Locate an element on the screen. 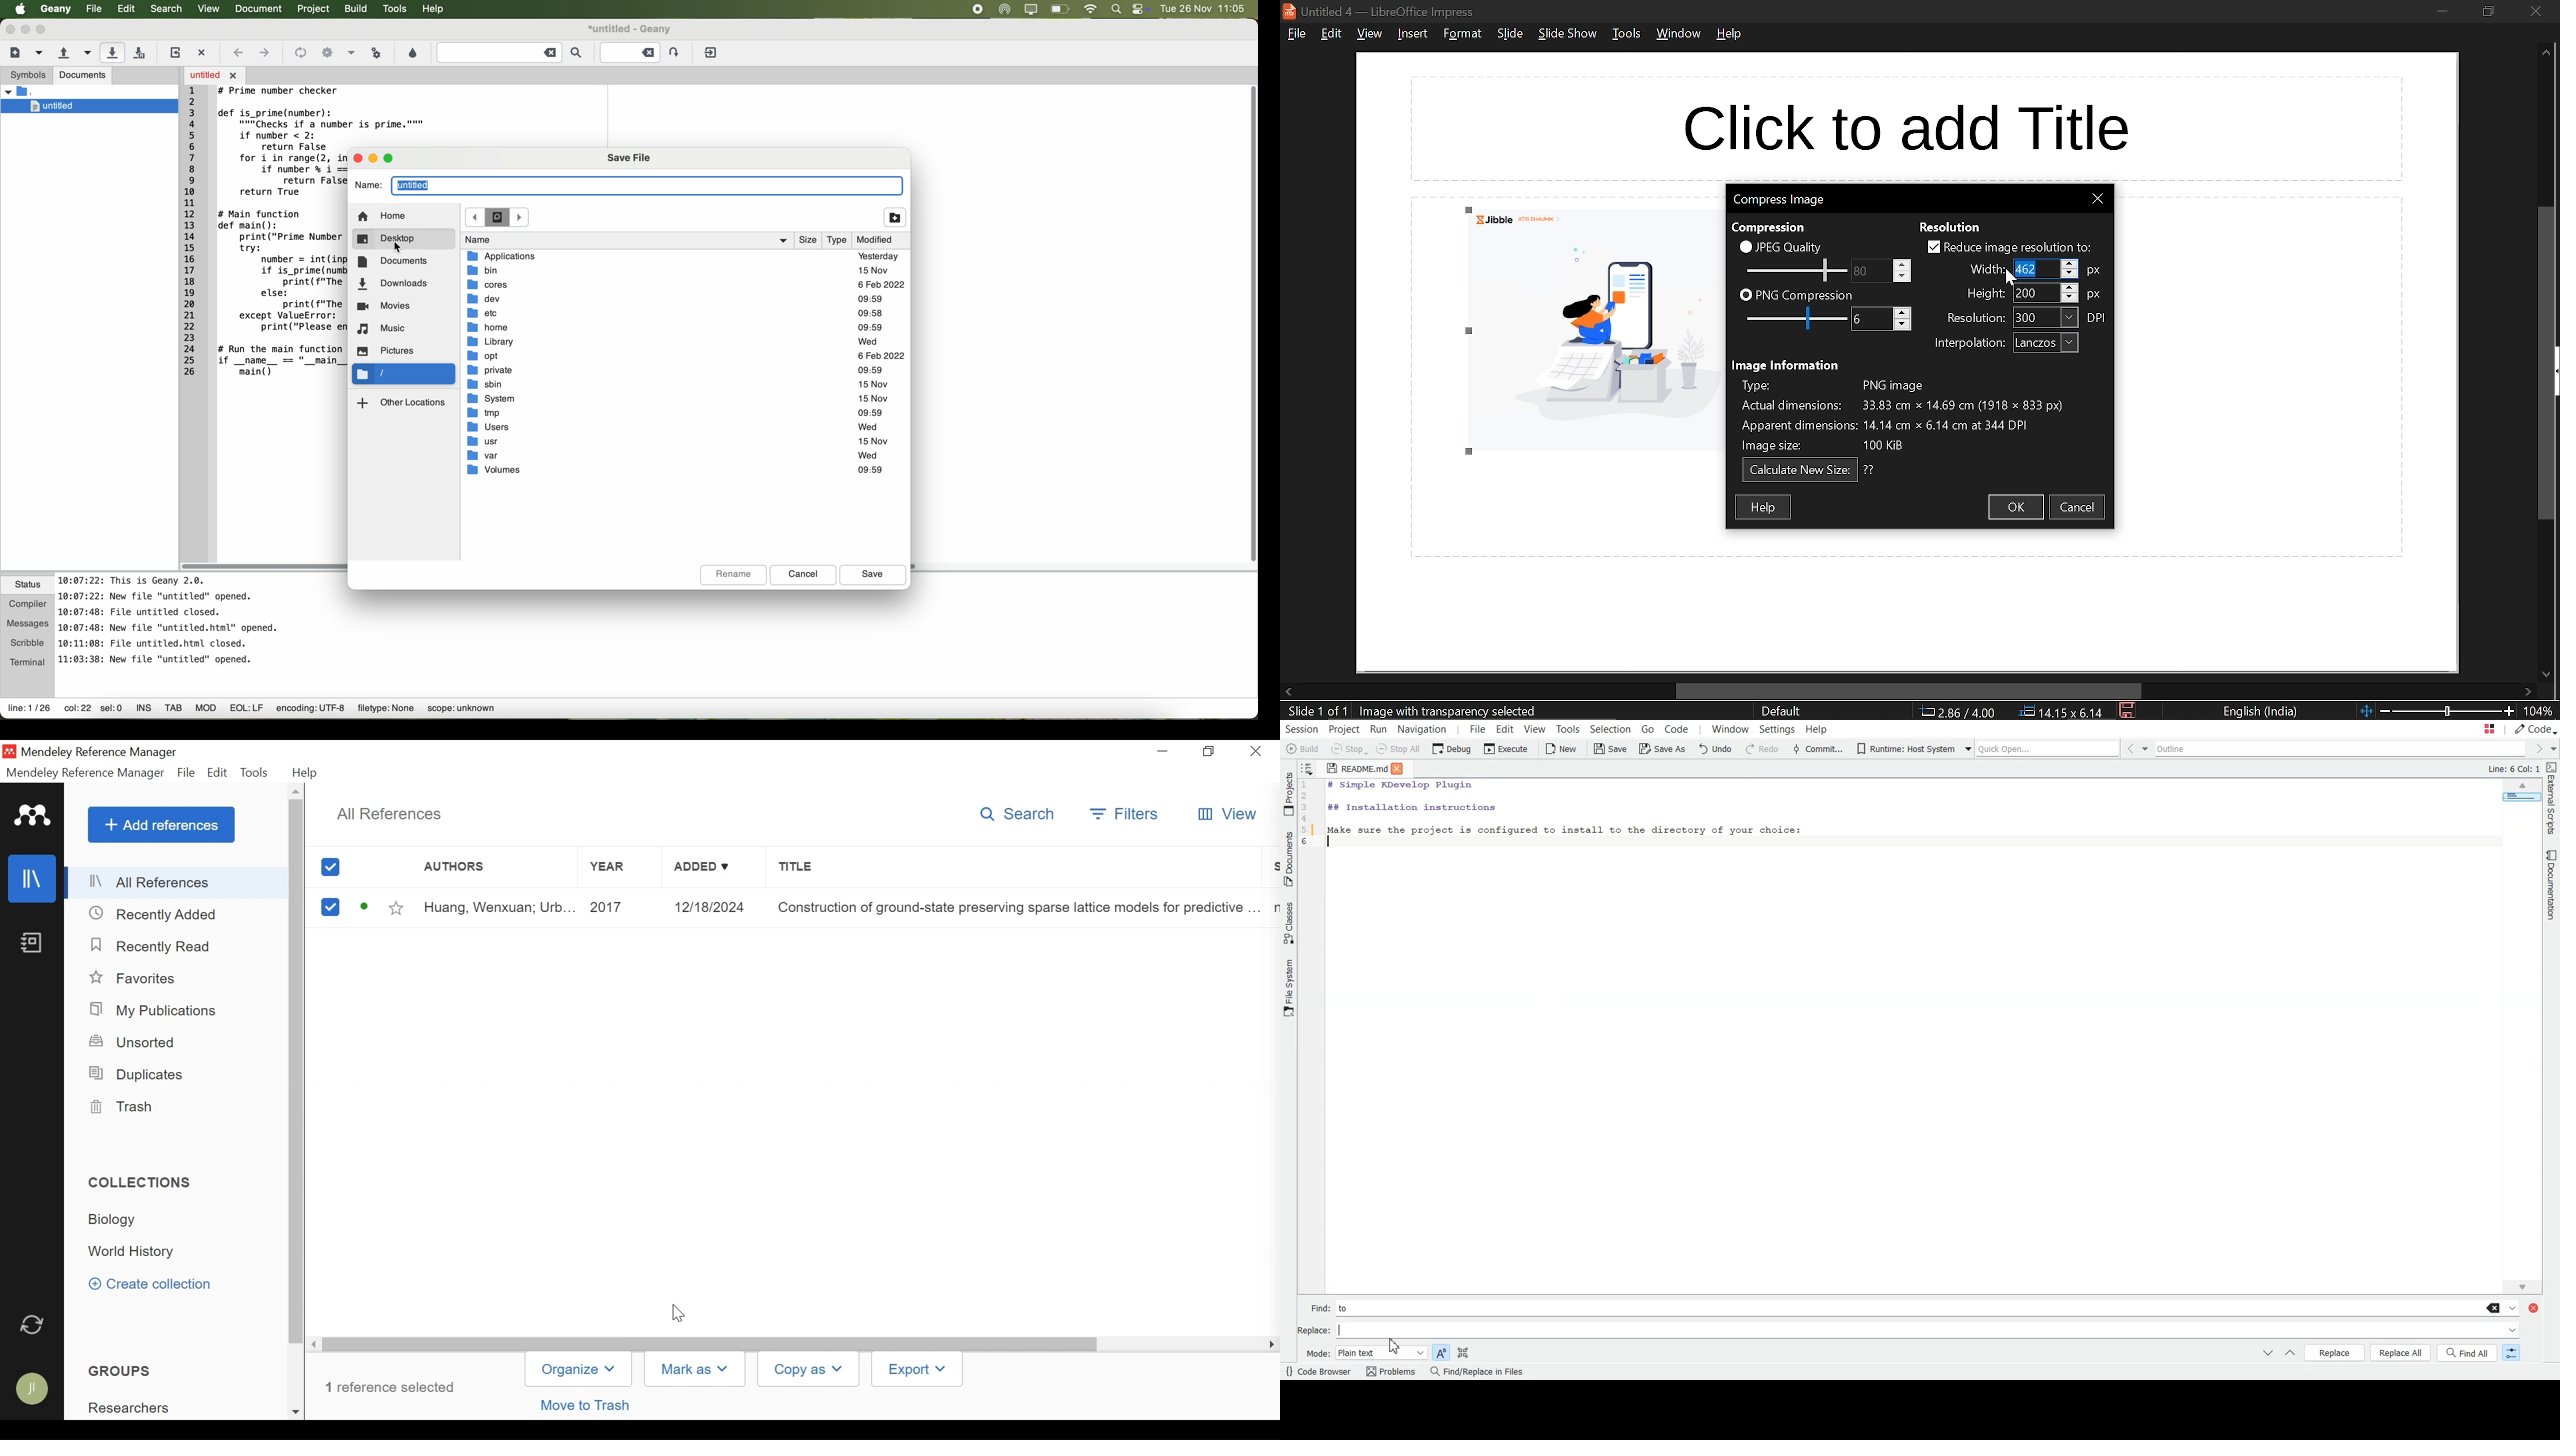 This screenshot has width=2576, height=1456. interpolation is located at coordinates (1965, 344).